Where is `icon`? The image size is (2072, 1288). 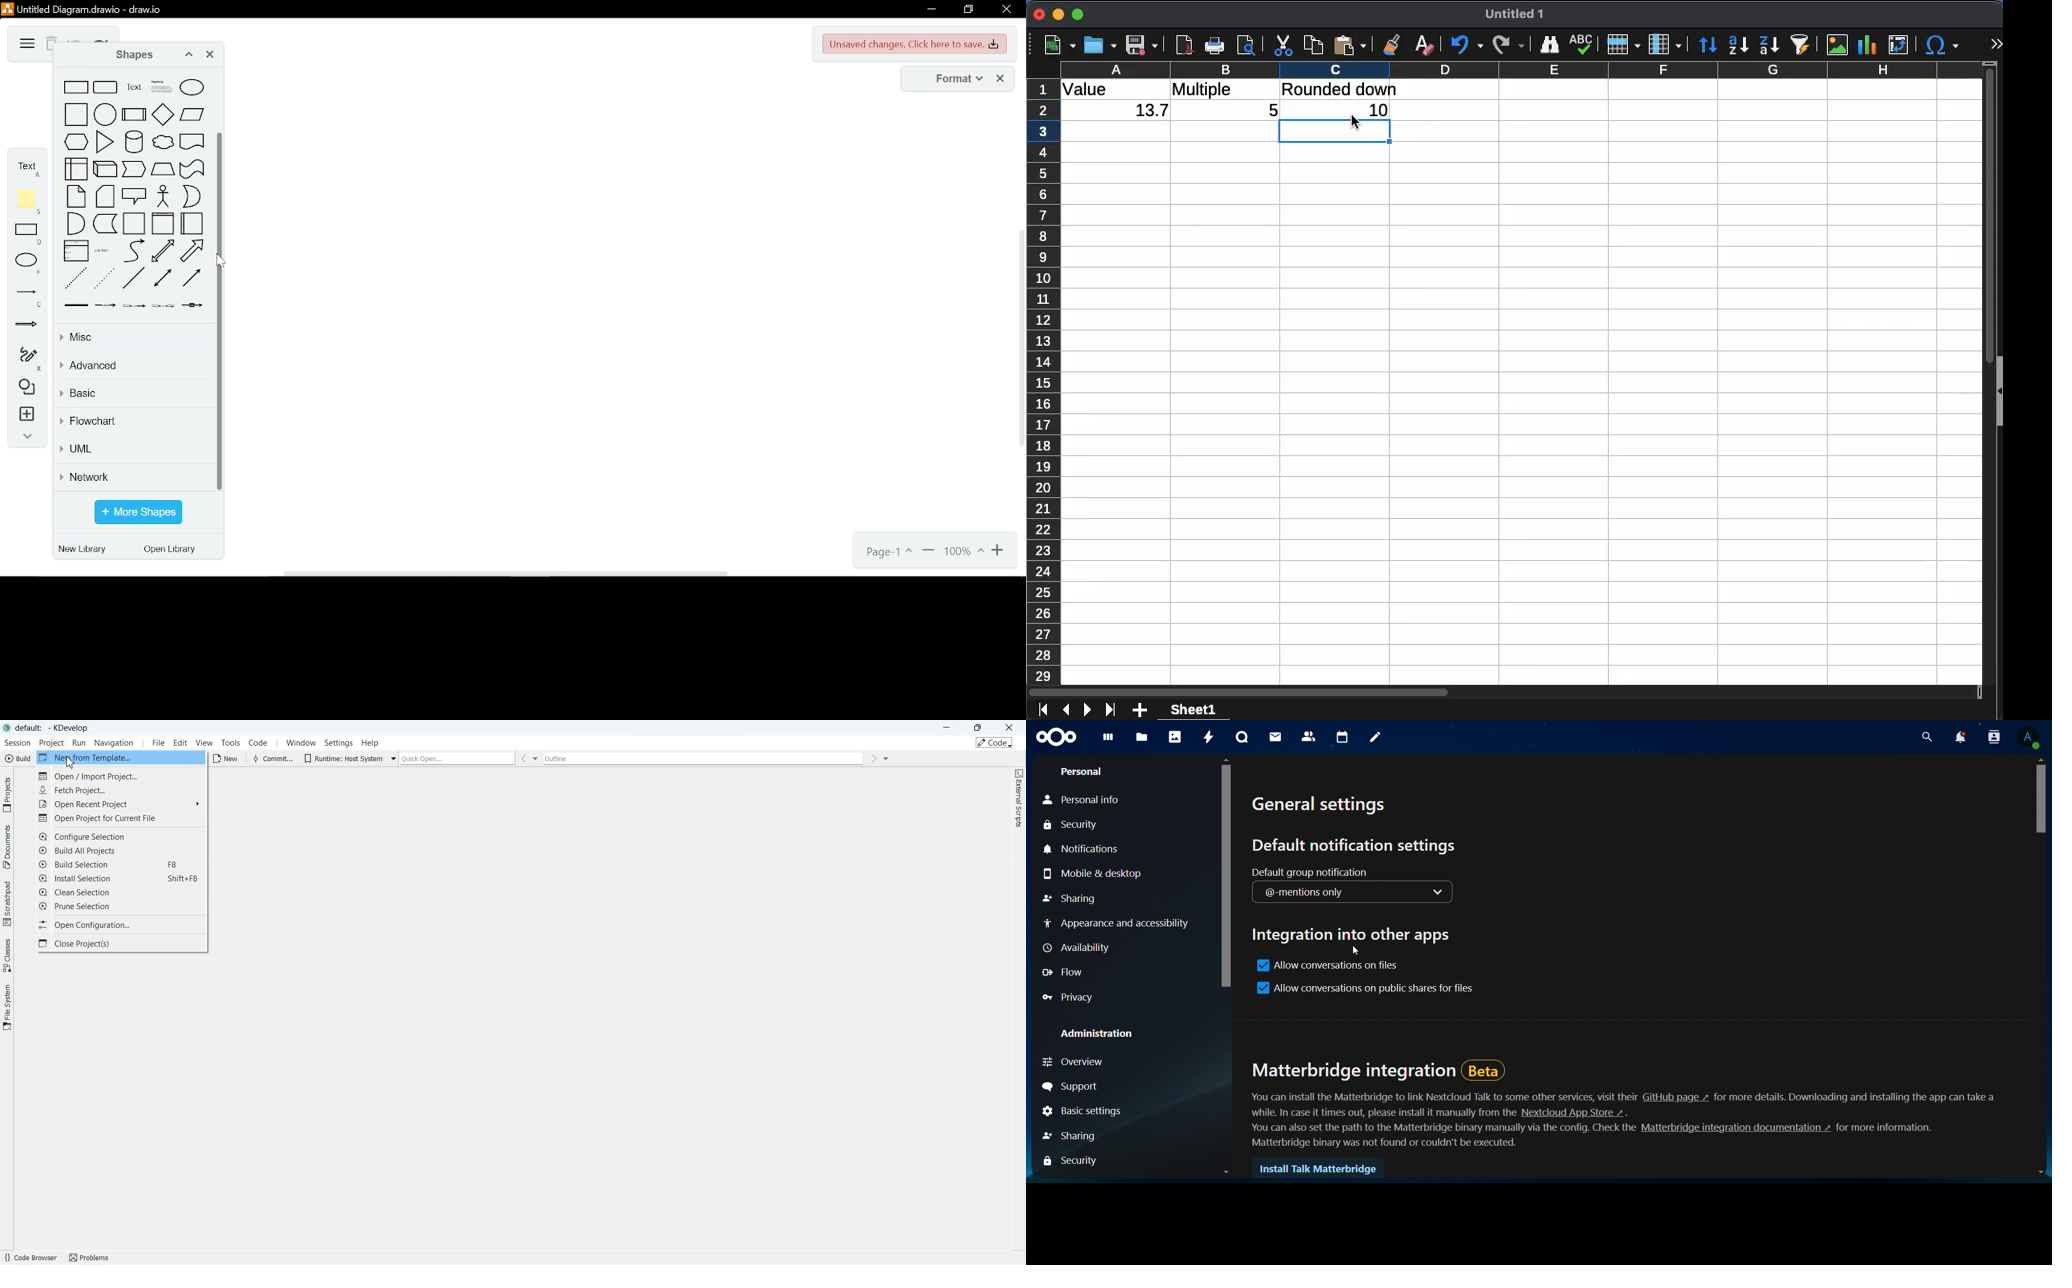
icon is located at coordinates (1058, 740).